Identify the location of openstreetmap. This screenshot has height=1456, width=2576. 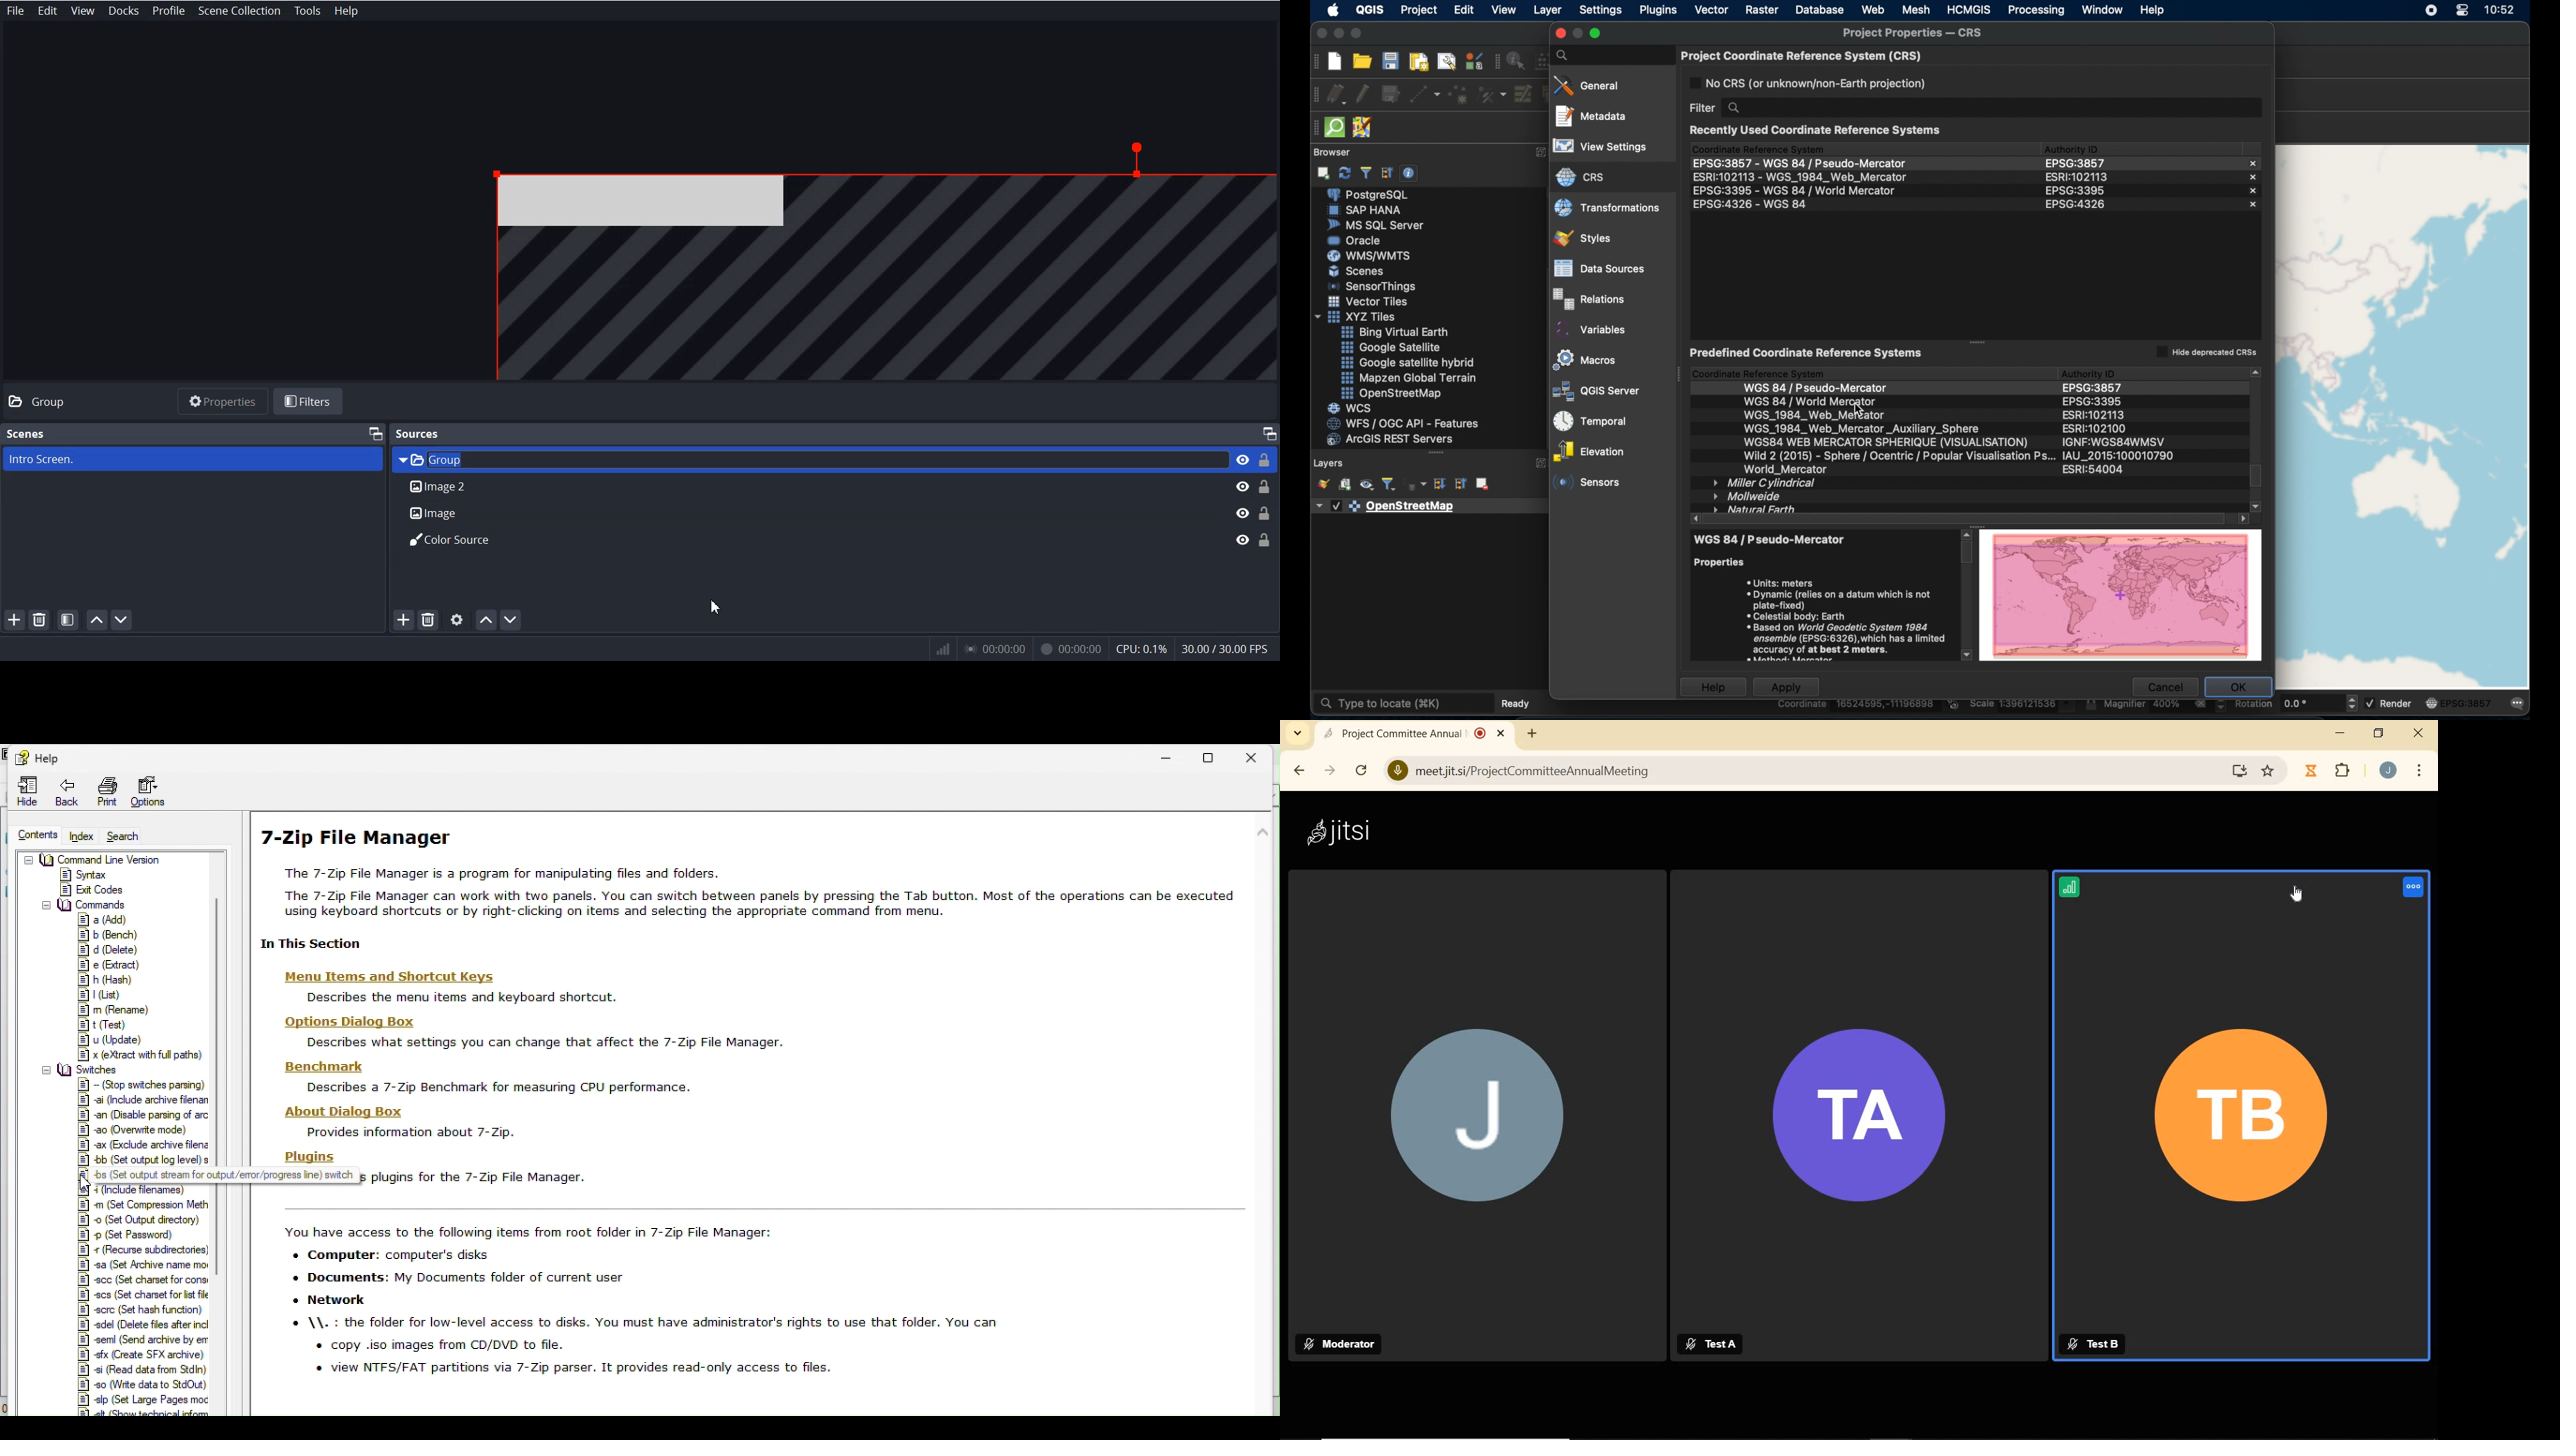
(1397, 508).